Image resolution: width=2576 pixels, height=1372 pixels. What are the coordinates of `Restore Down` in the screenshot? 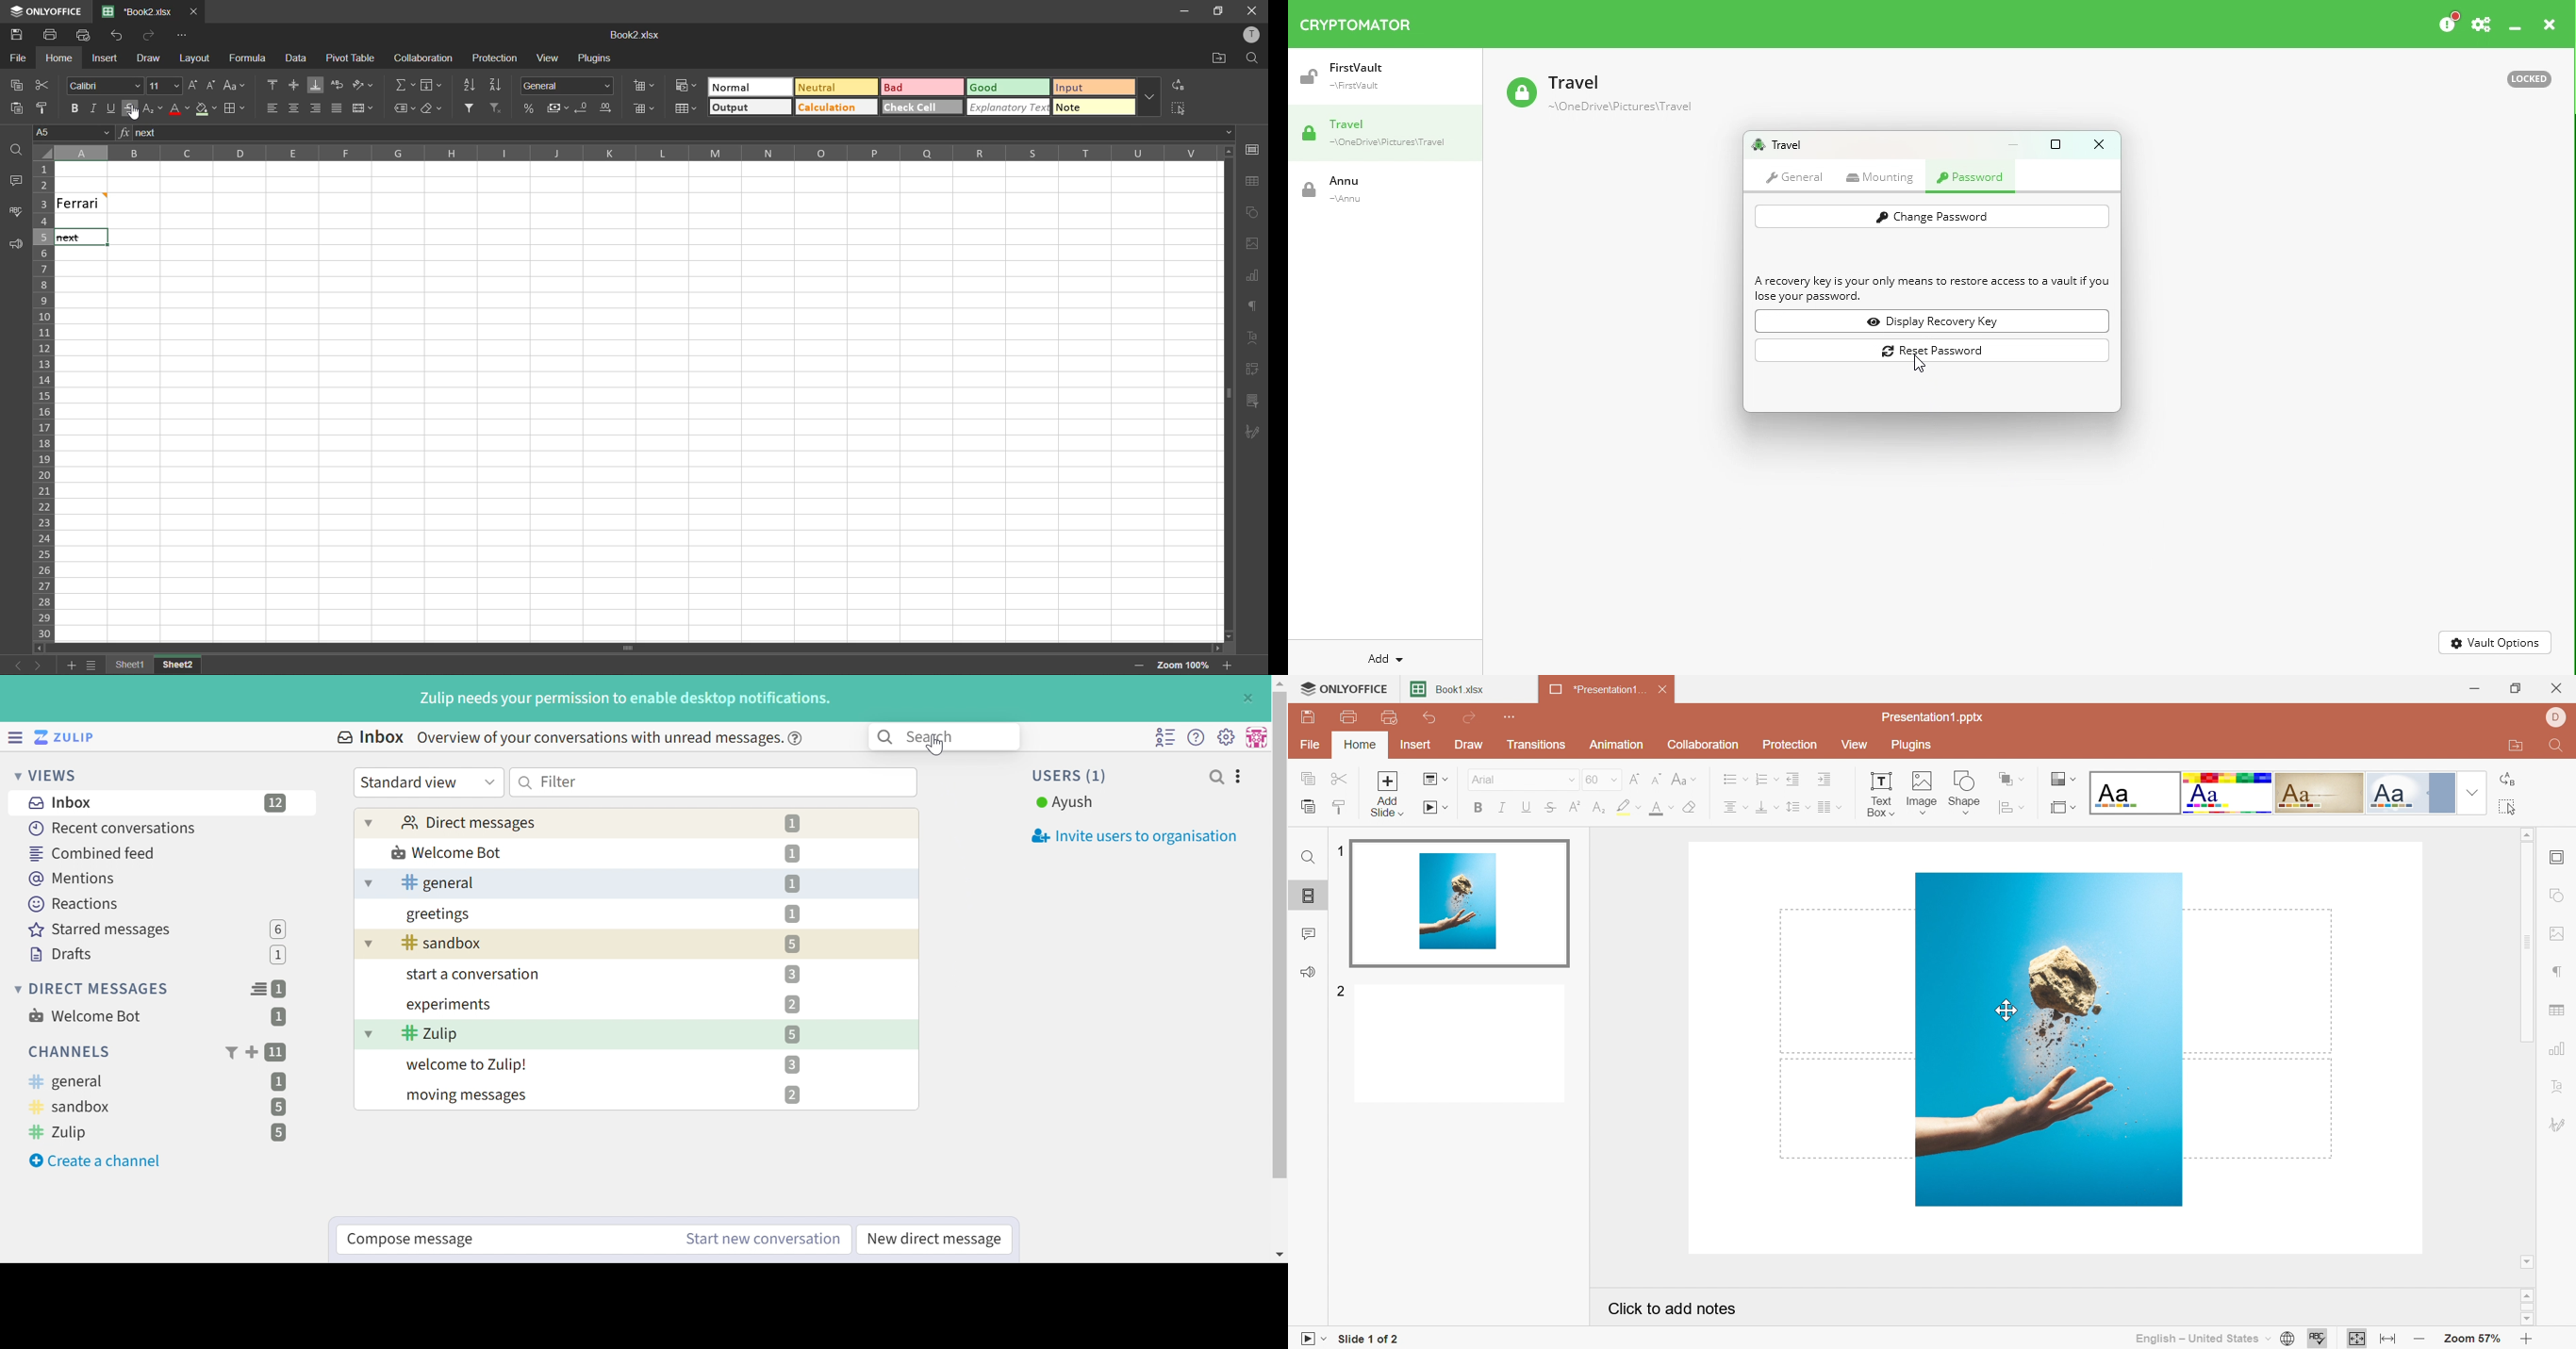 It's located at (2518, 688).